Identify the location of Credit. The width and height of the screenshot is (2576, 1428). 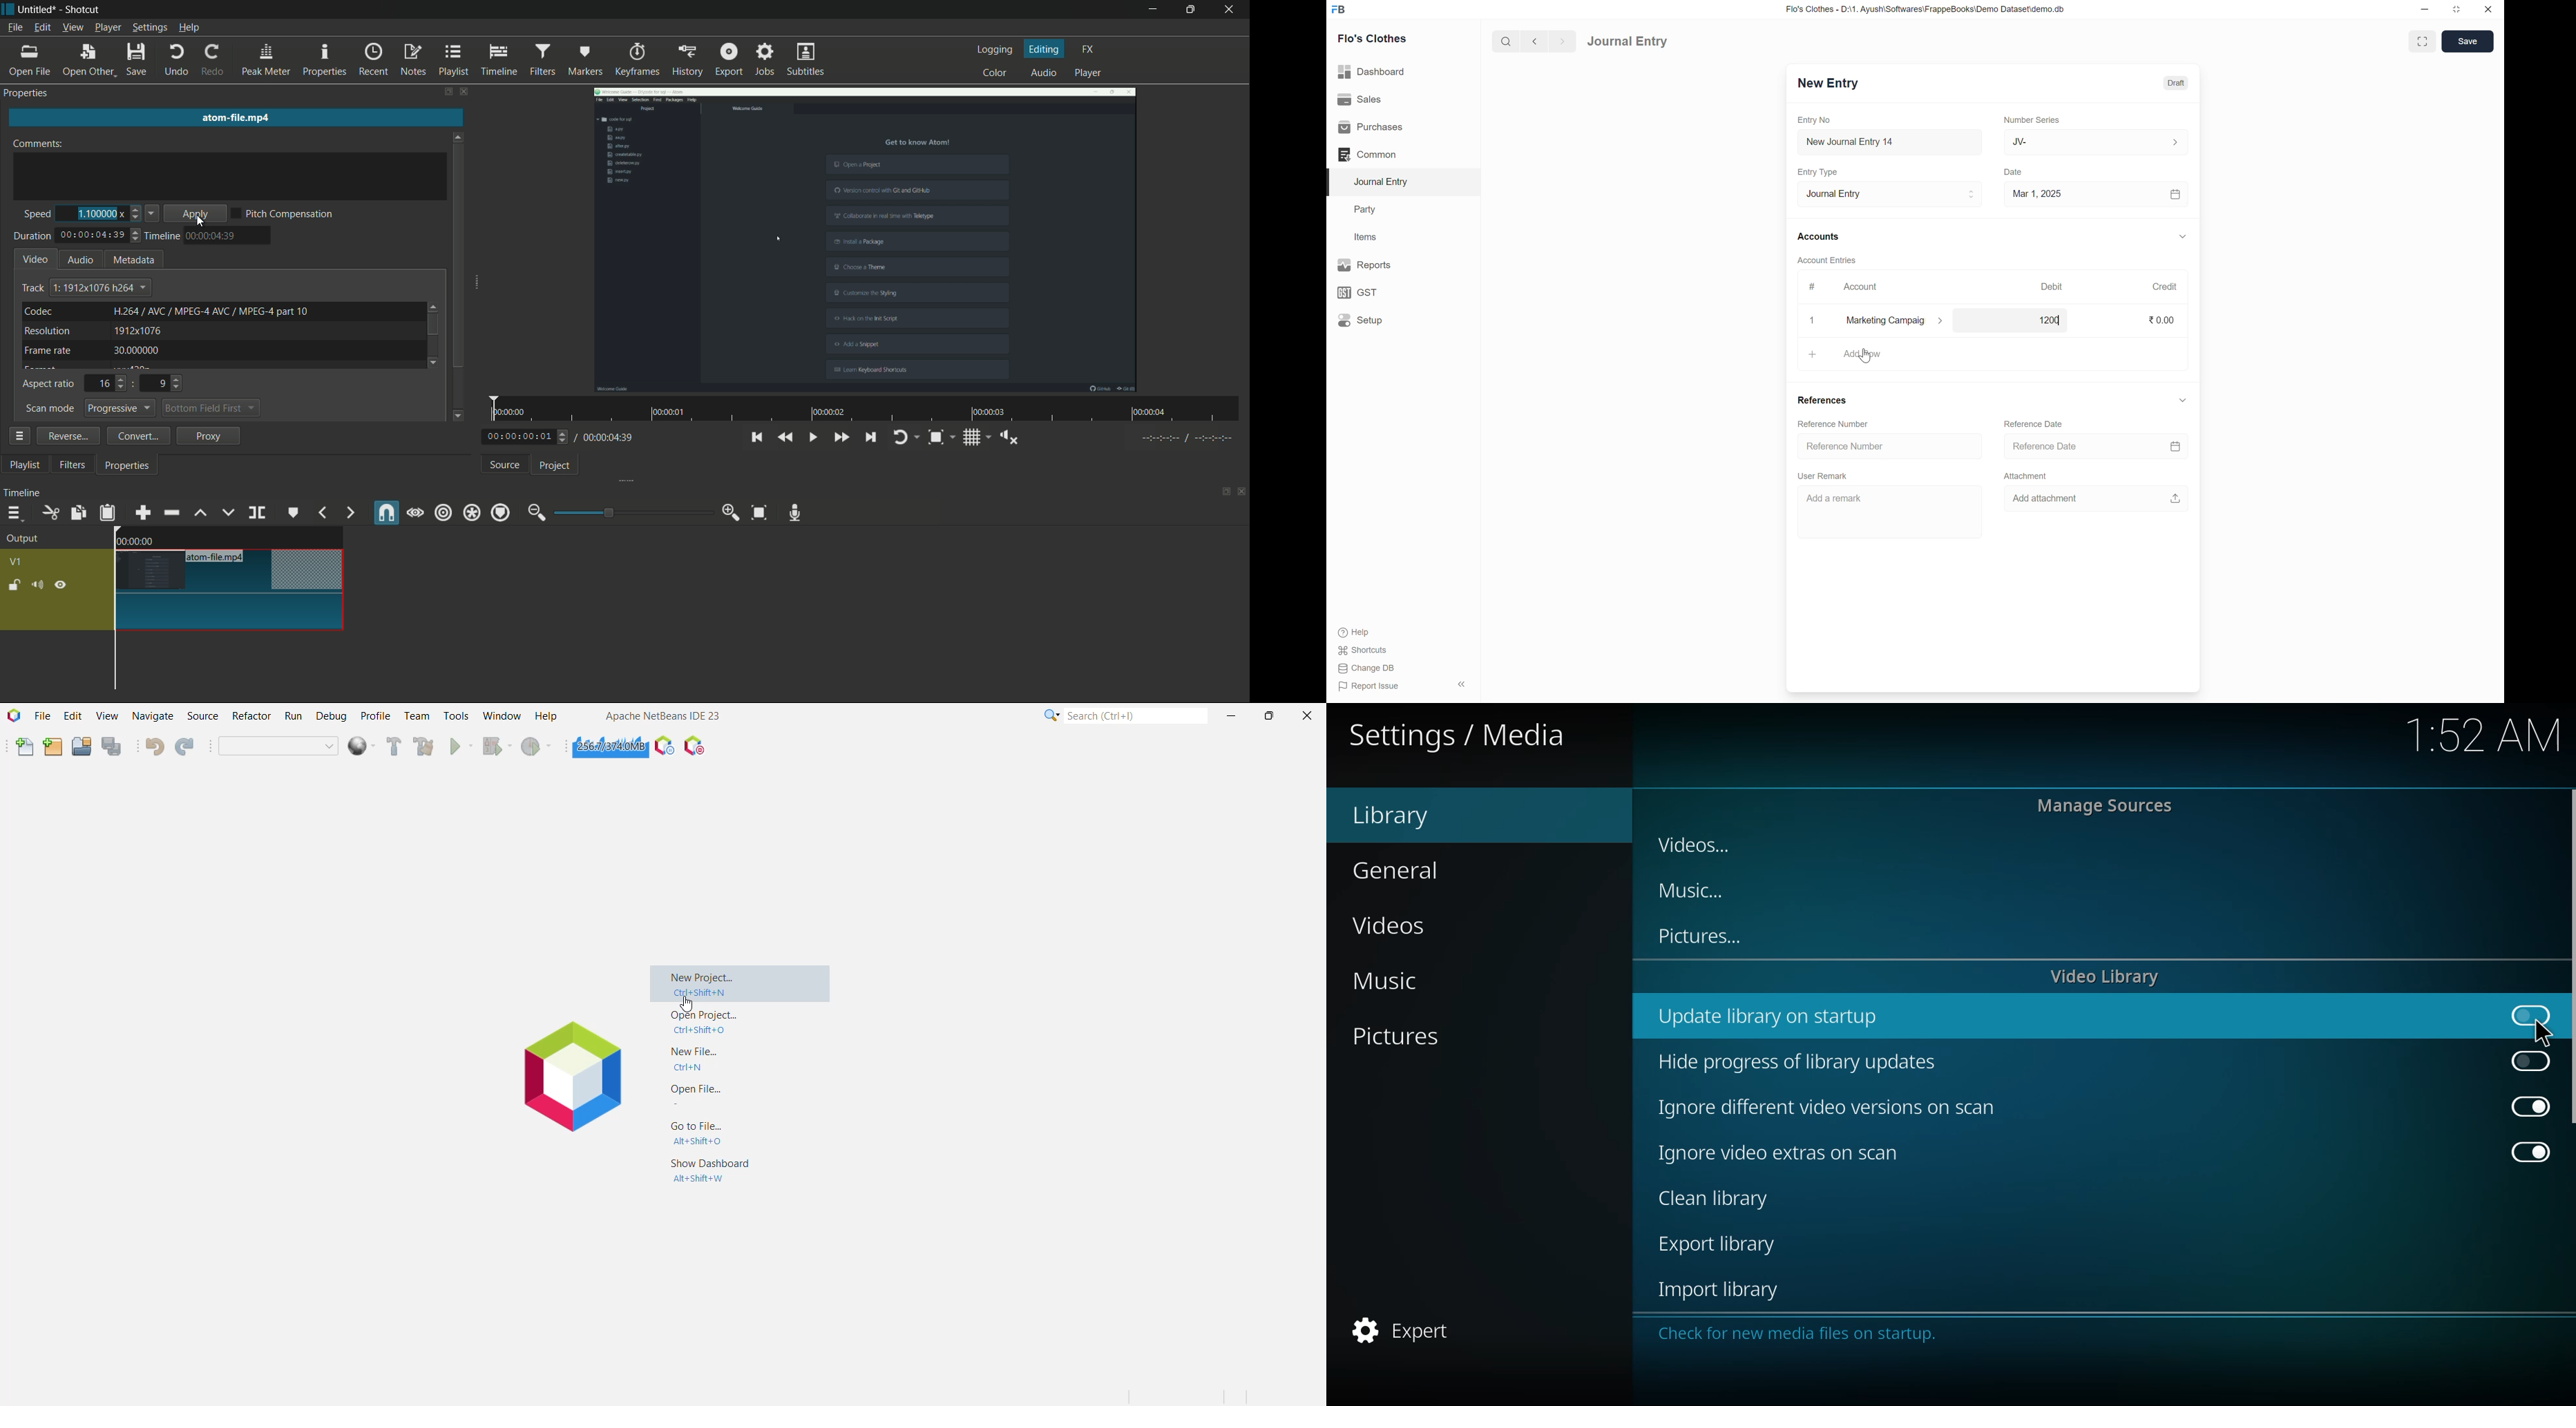
(2164, 286).